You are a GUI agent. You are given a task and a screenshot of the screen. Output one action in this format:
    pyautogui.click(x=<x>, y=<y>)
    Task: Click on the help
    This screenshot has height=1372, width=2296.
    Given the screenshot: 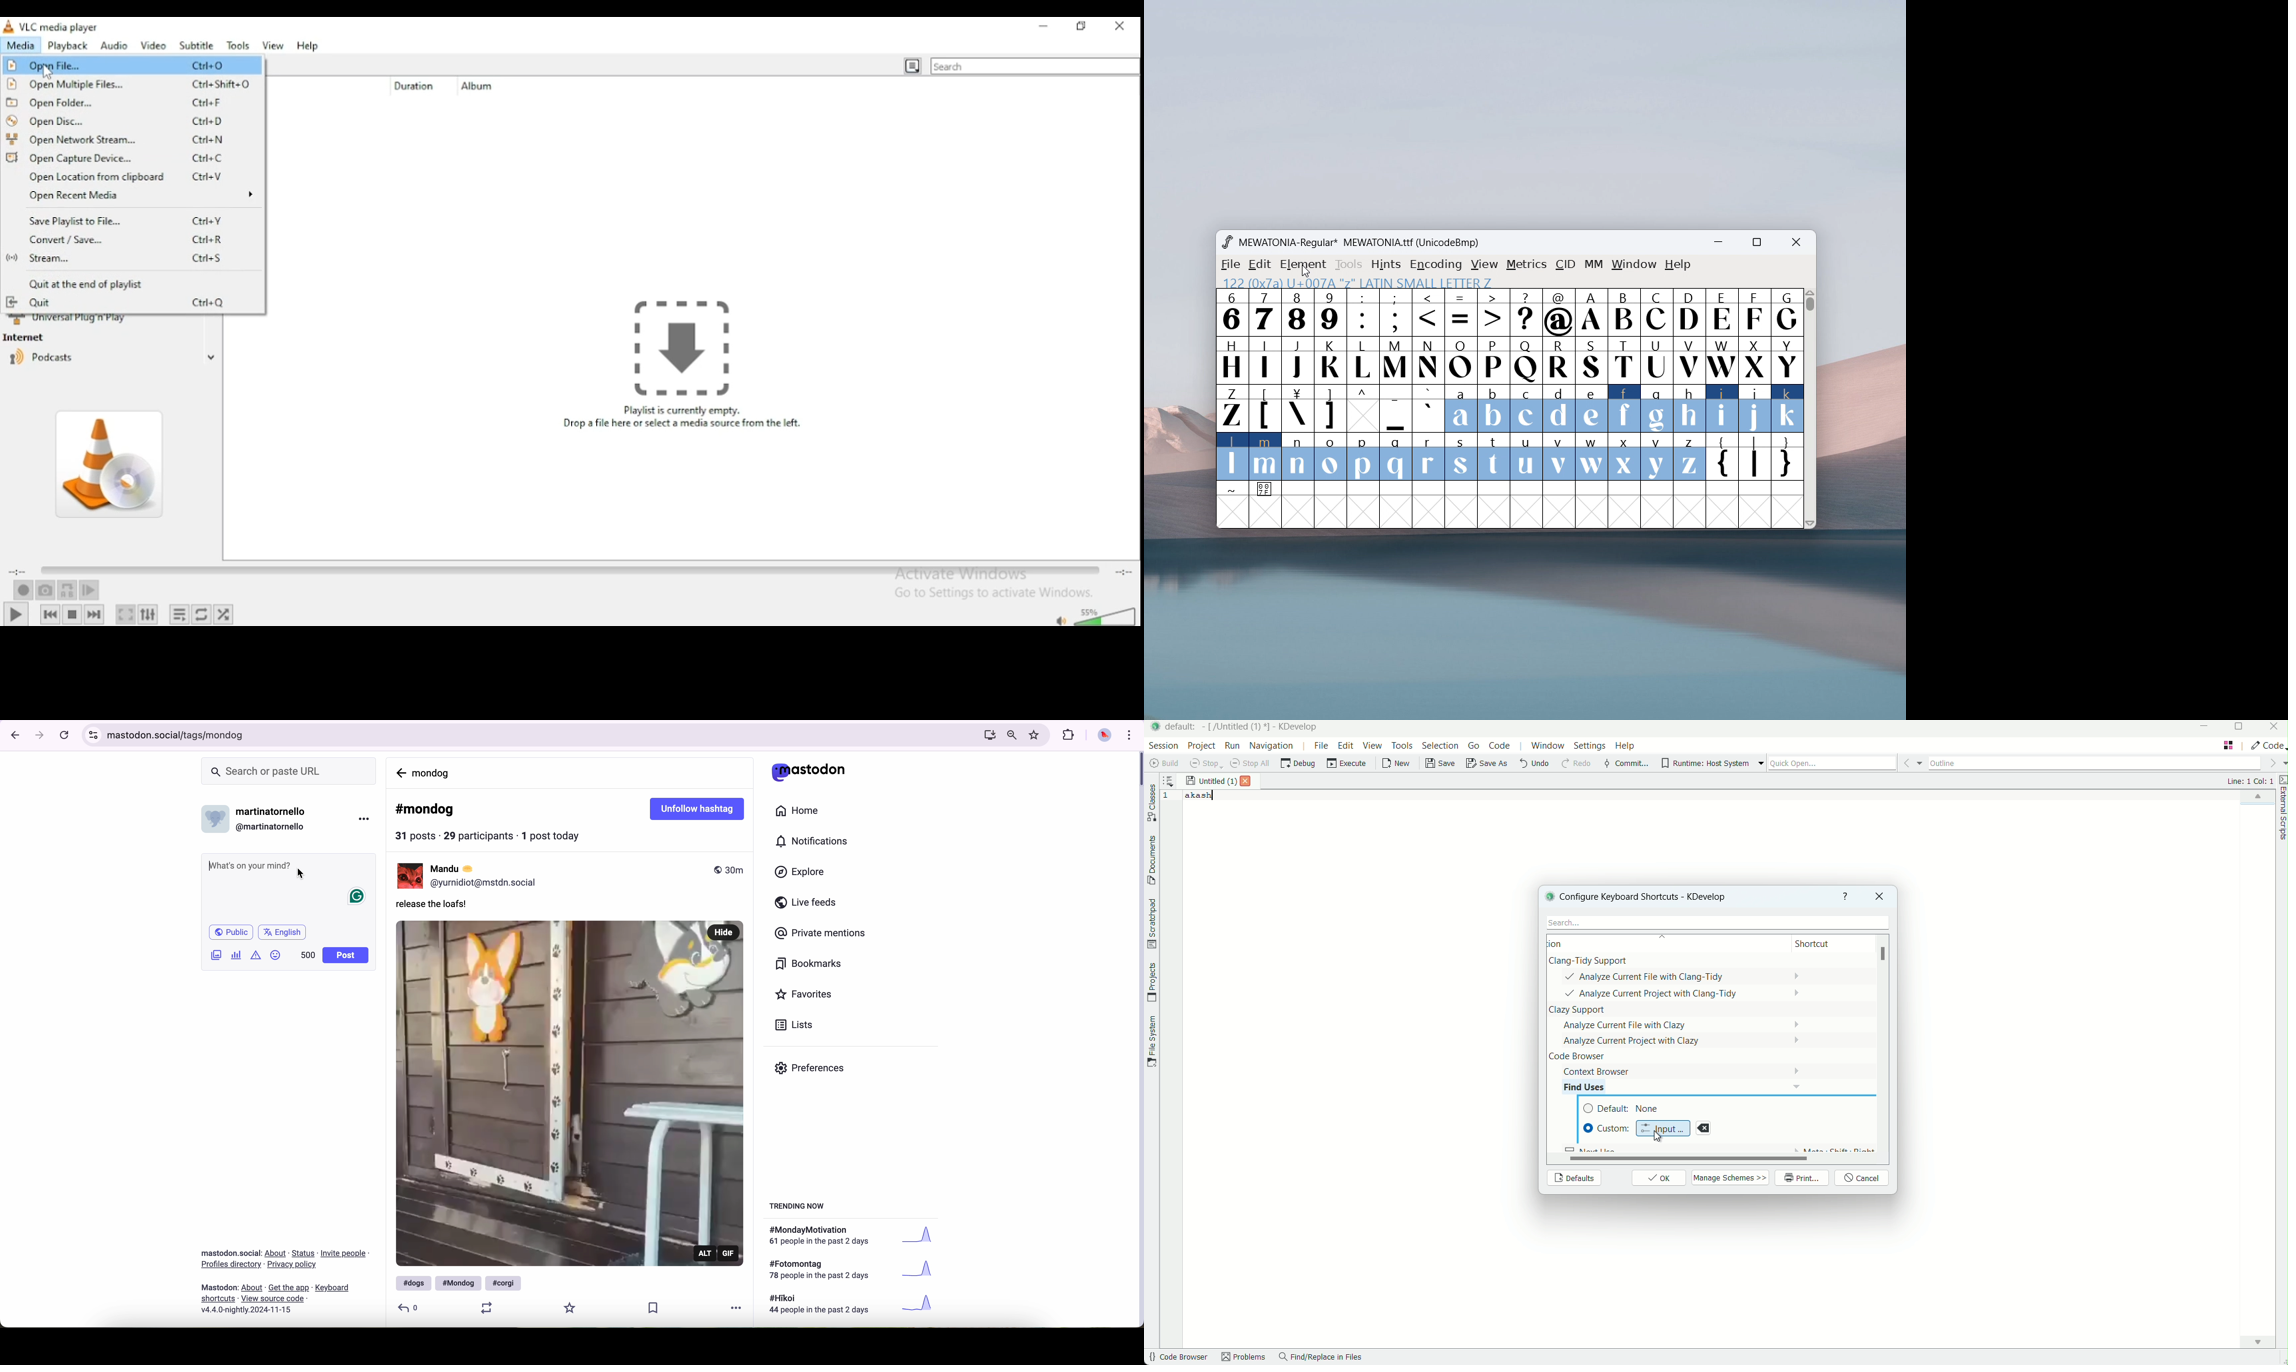 What is the action you would take?
    pyautogui.click(x=1679, y=265)
    